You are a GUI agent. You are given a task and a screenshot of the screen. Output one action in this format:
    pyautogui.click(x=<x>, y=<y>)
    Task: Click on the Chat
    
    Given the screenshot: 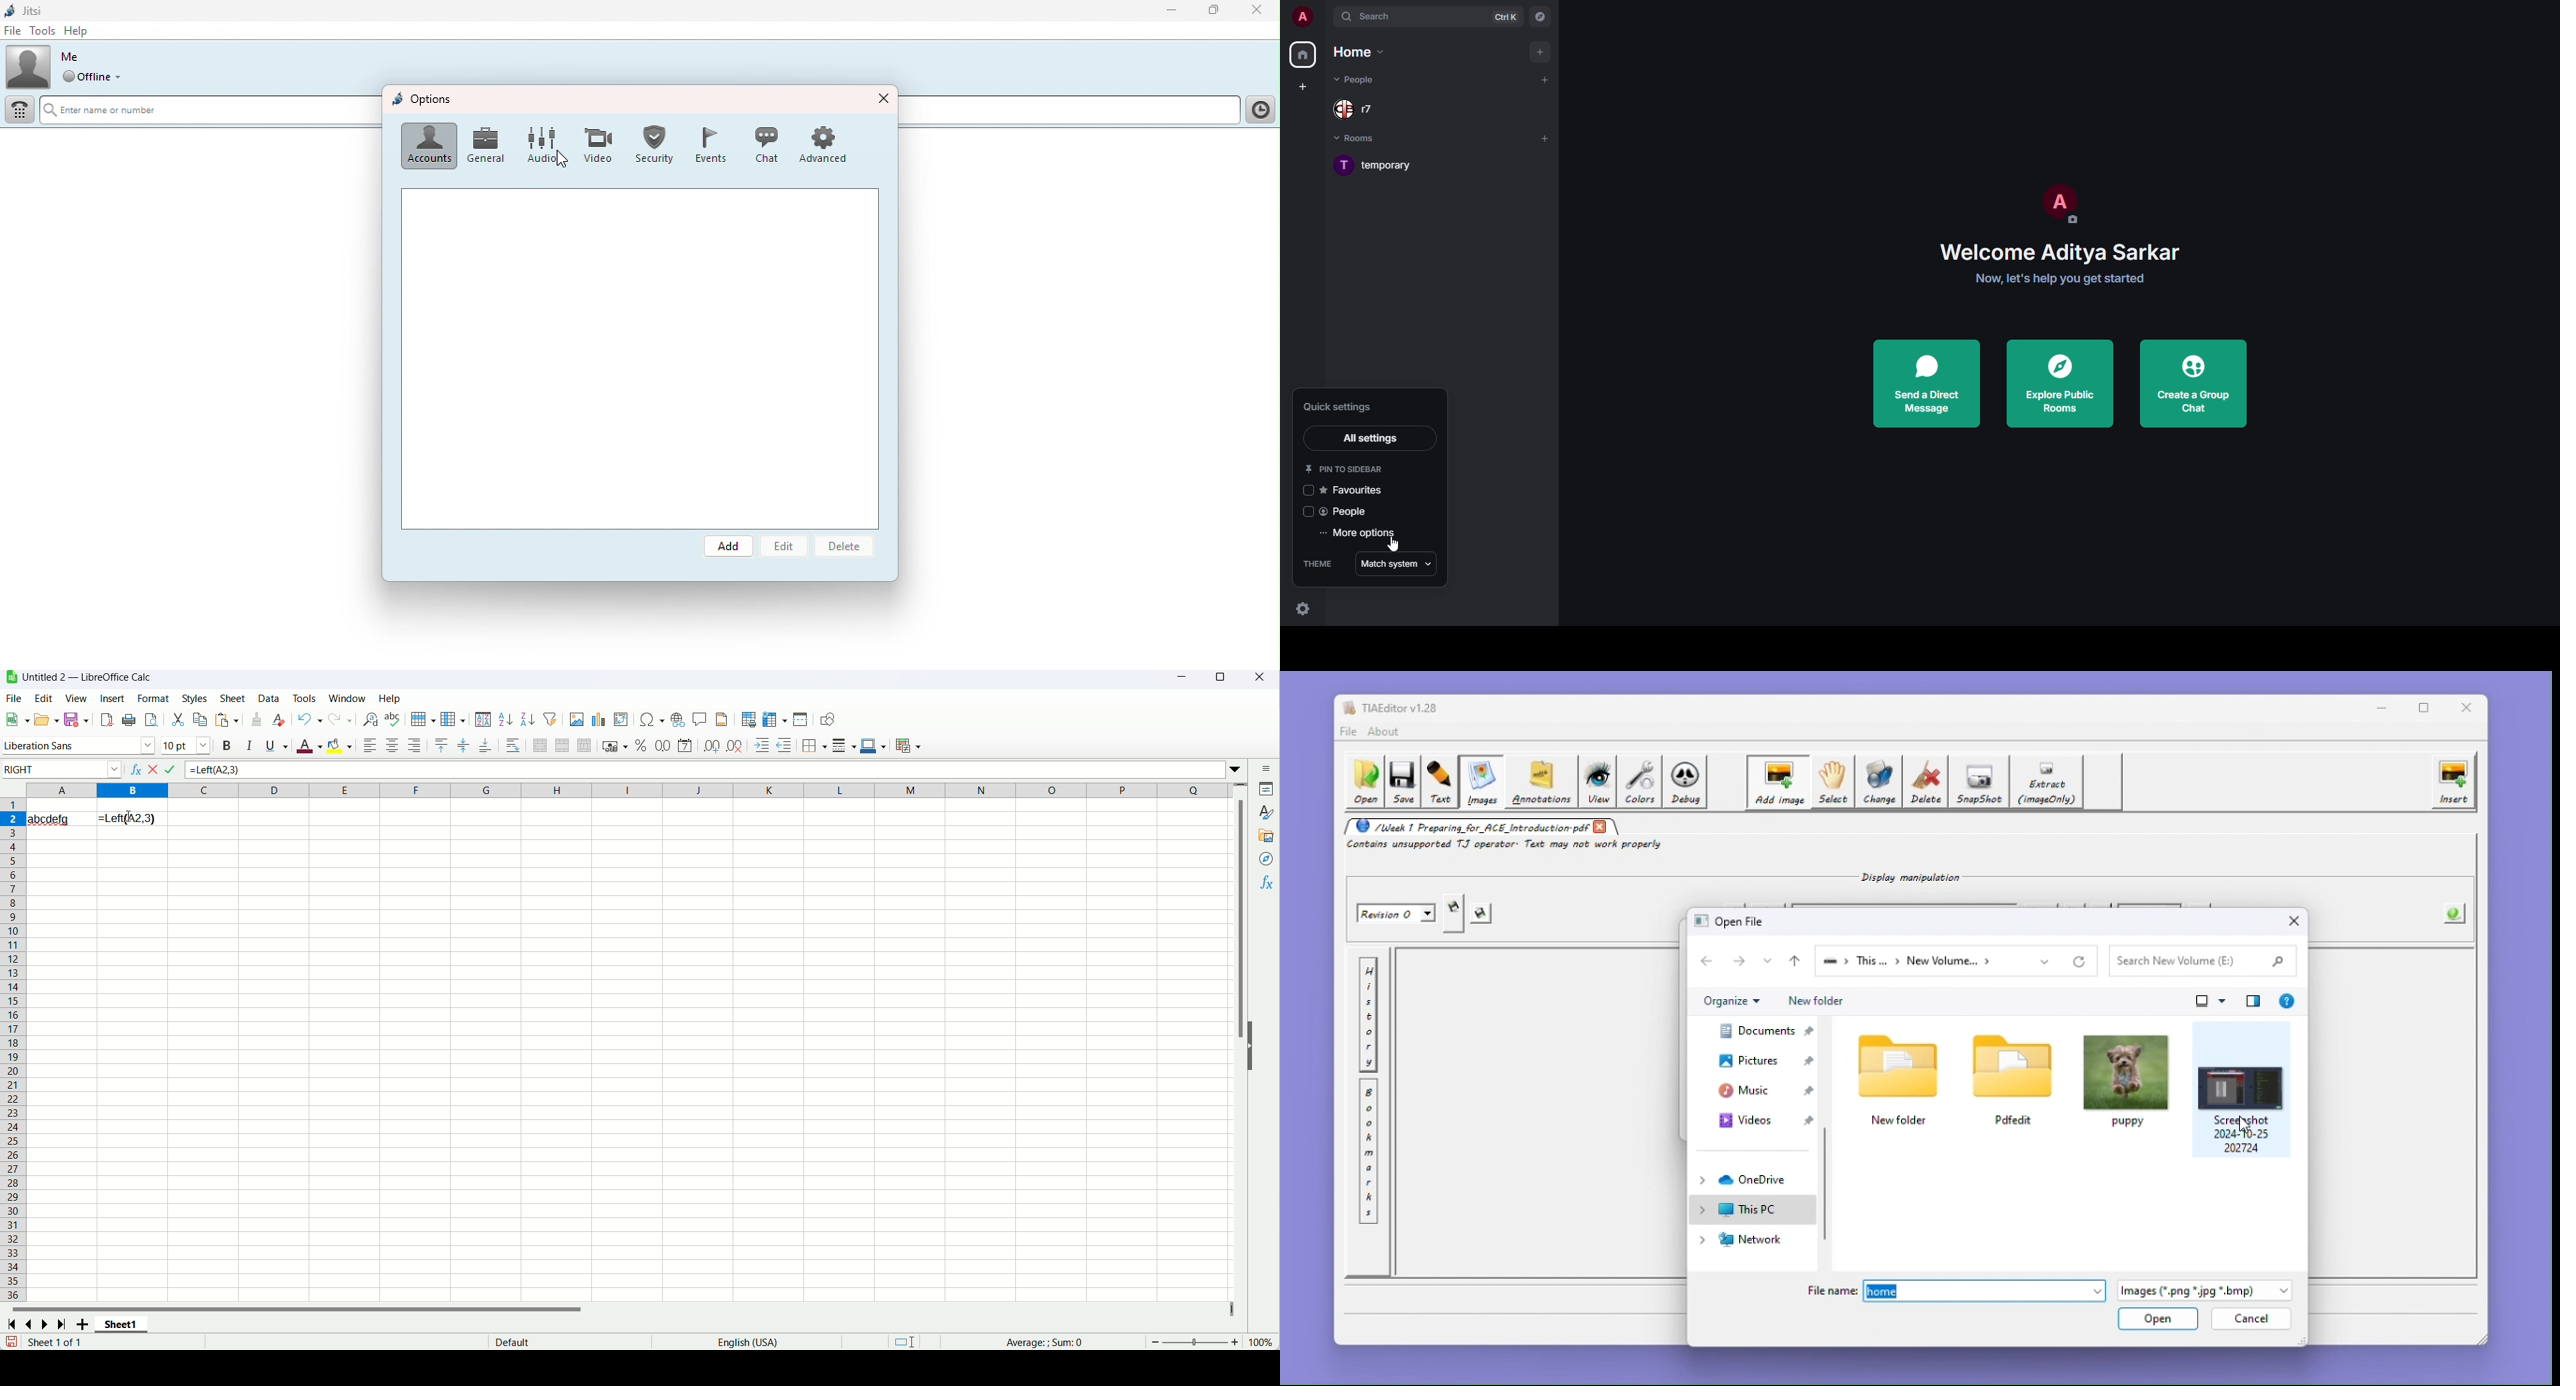 What is the action you would take?
    pyautogui.click(x=765, y=144)
    